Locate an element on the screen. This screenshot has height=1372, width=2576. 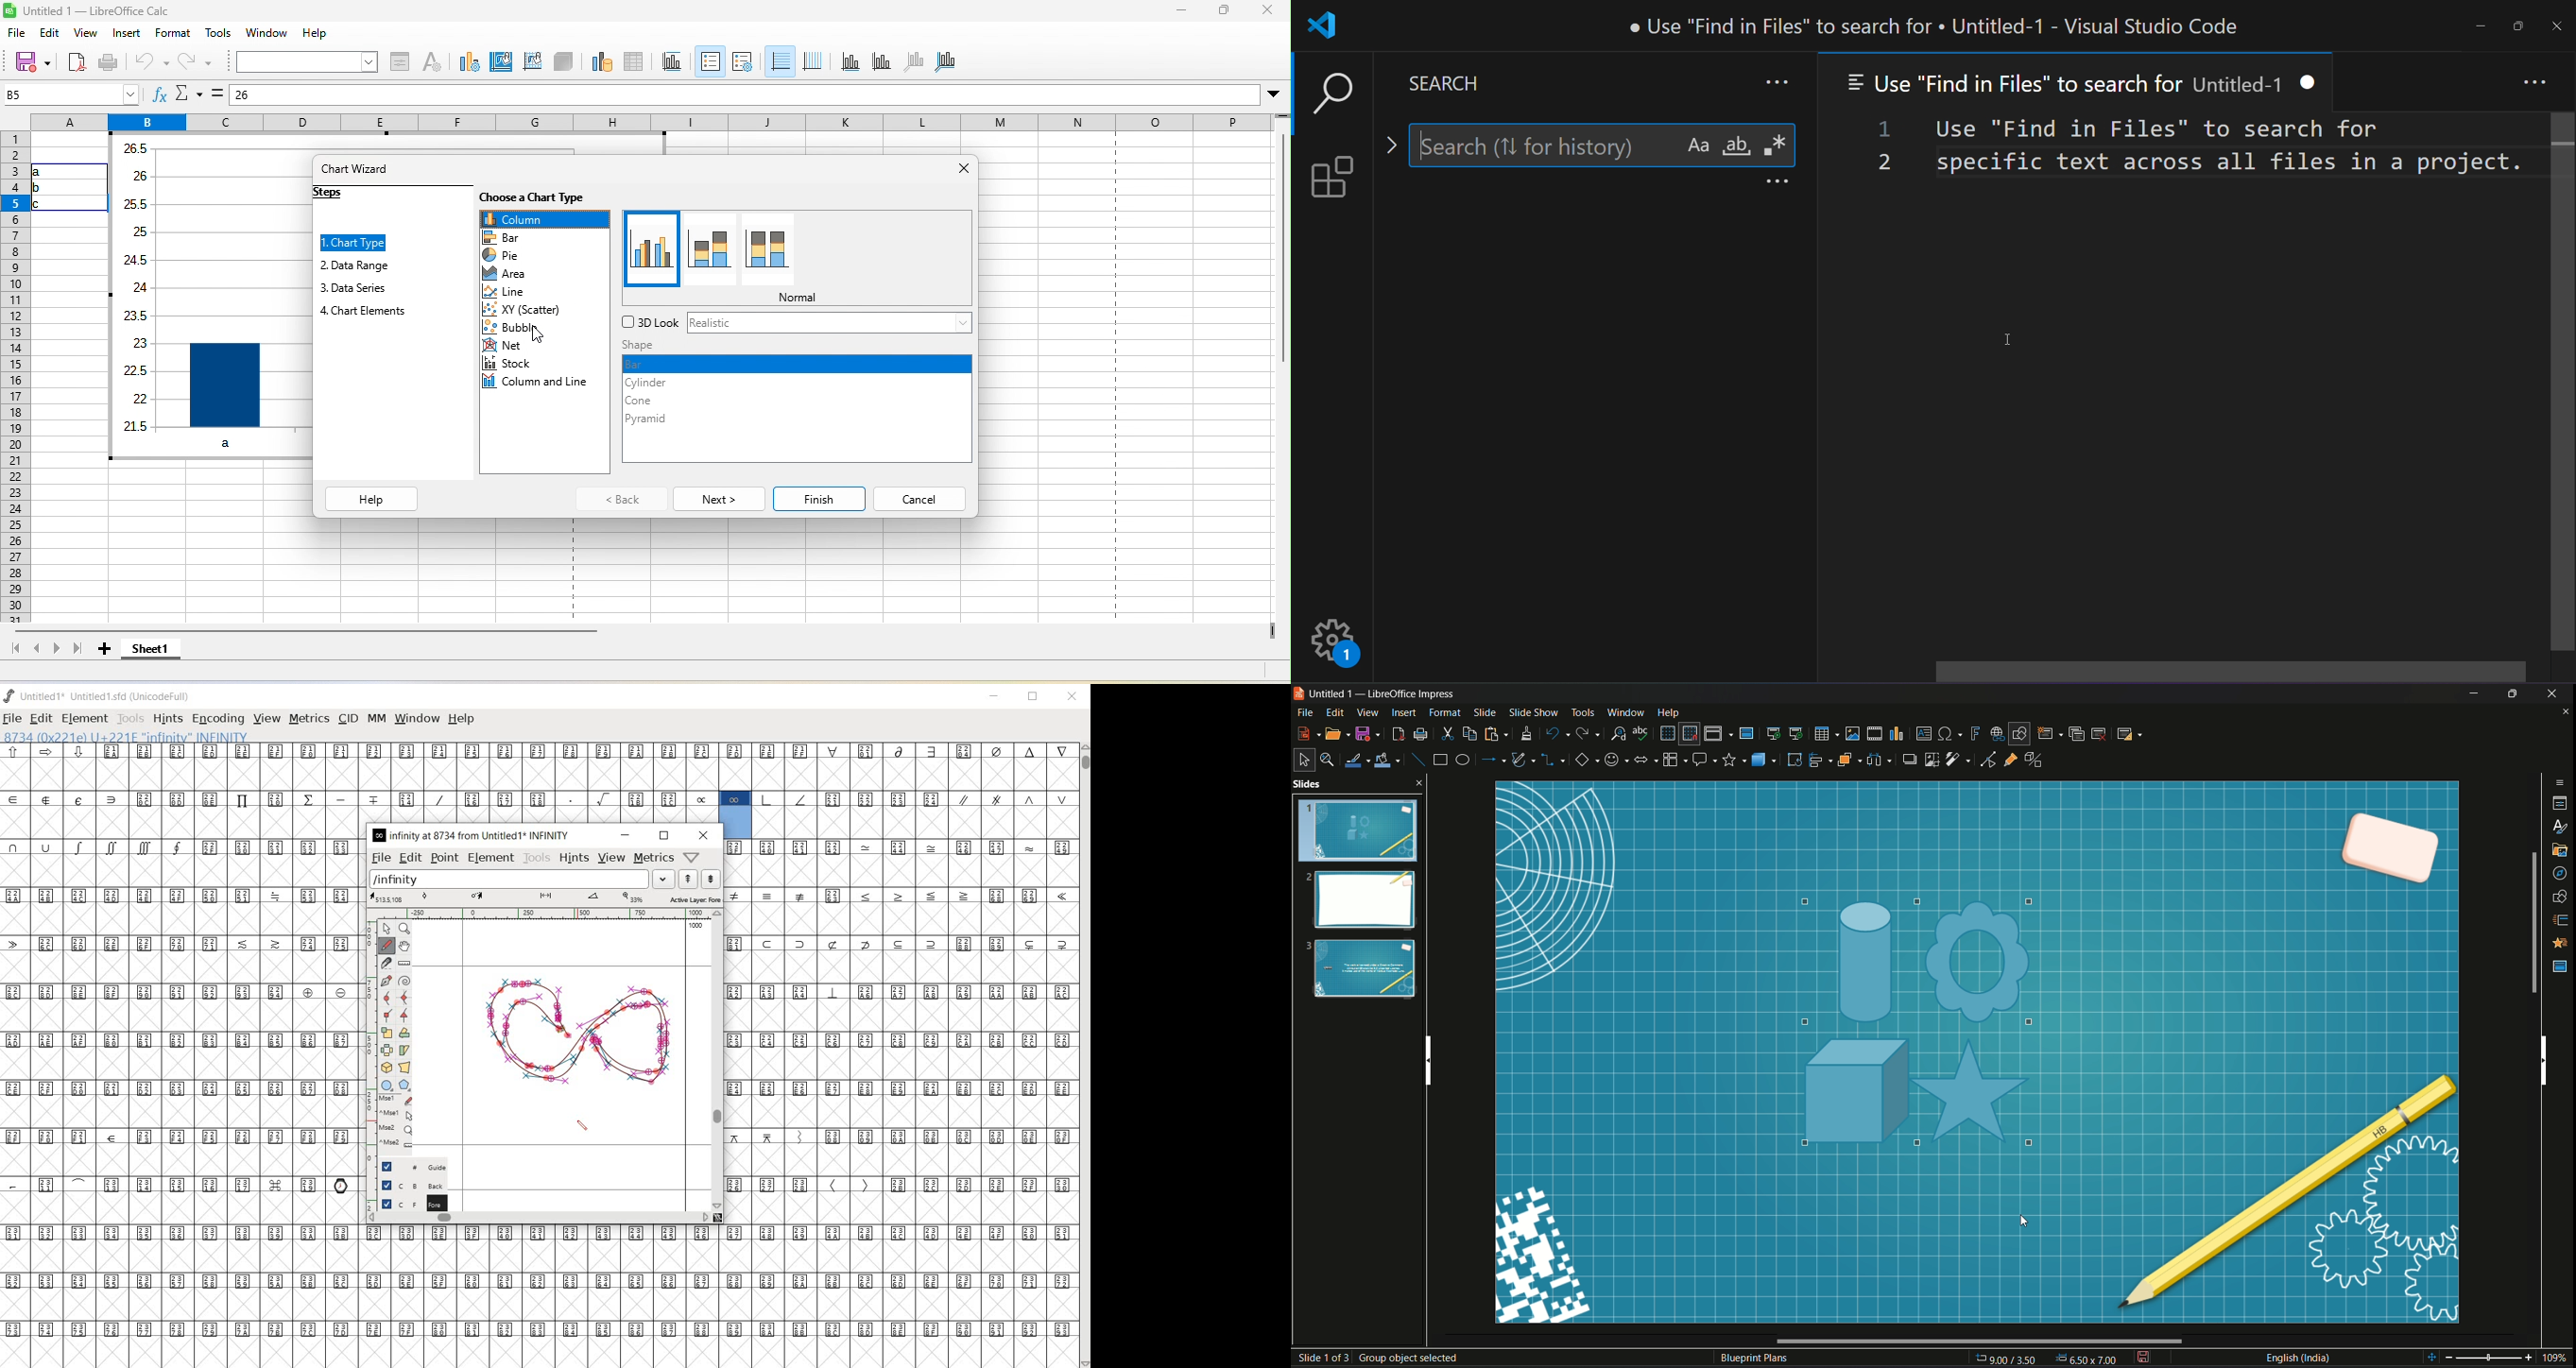
3d view is located at coordinates (564, 60).